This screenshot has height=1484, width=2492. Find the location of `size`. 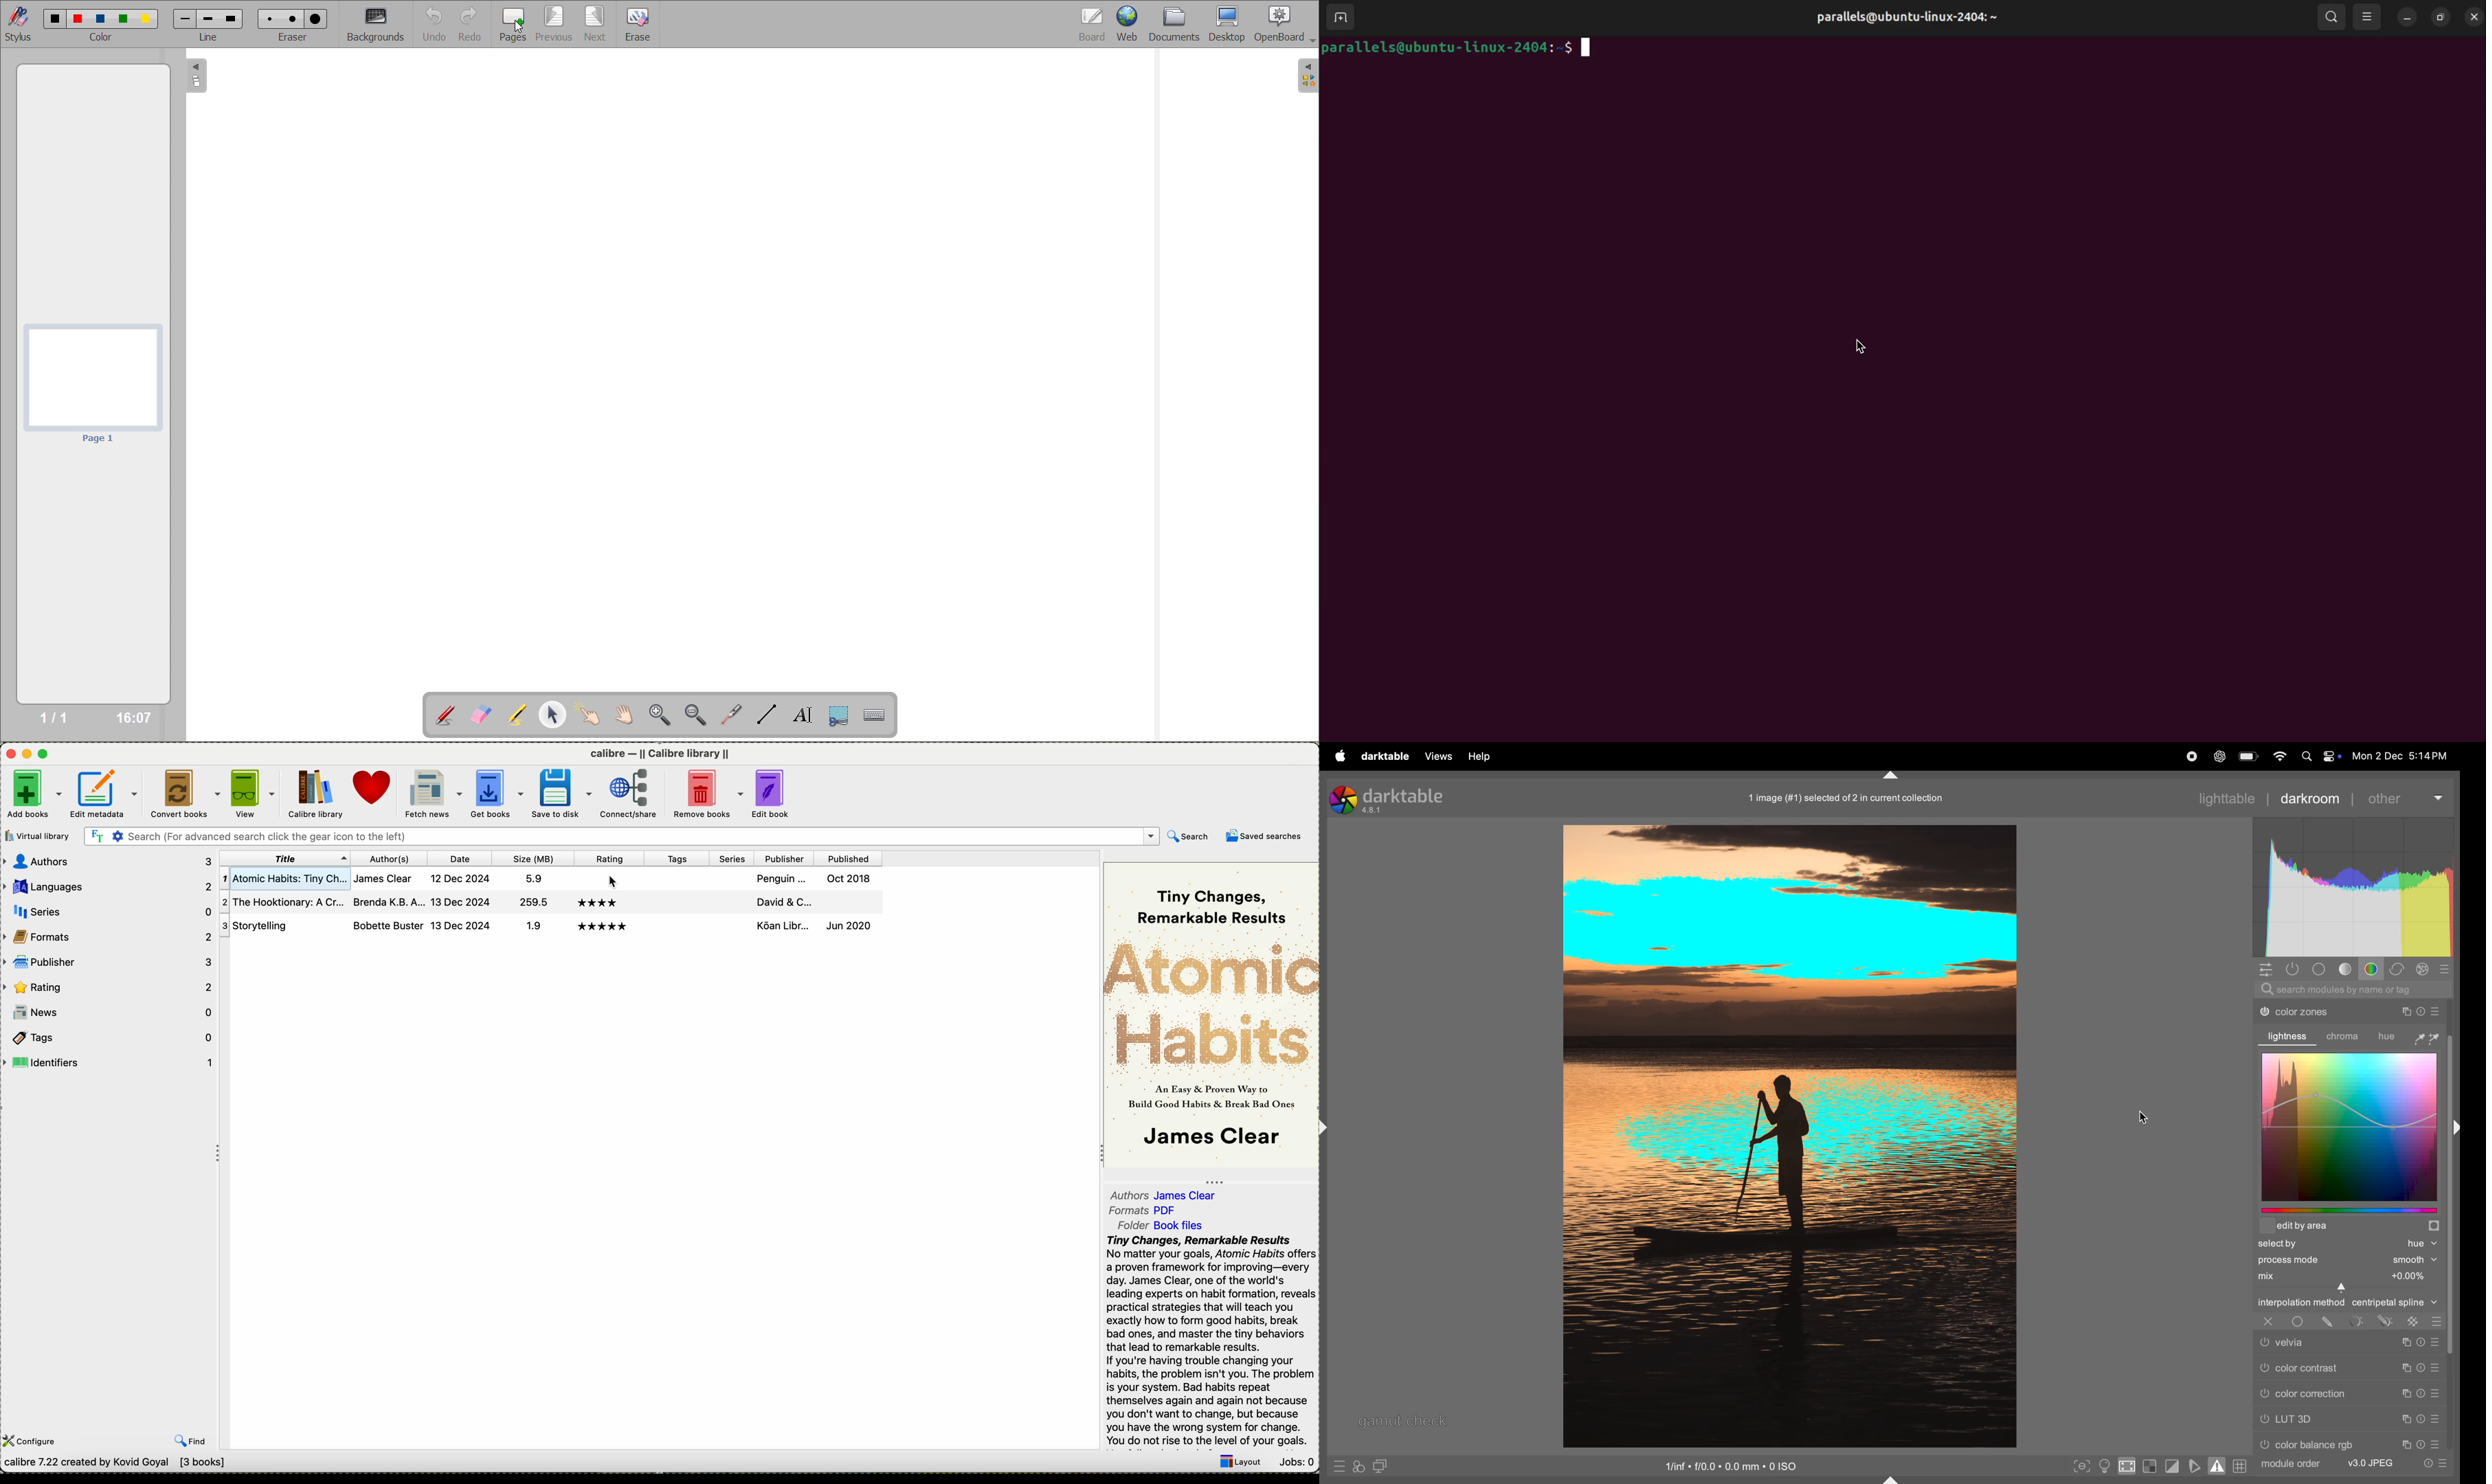

size is located at coordinates (532, 858).